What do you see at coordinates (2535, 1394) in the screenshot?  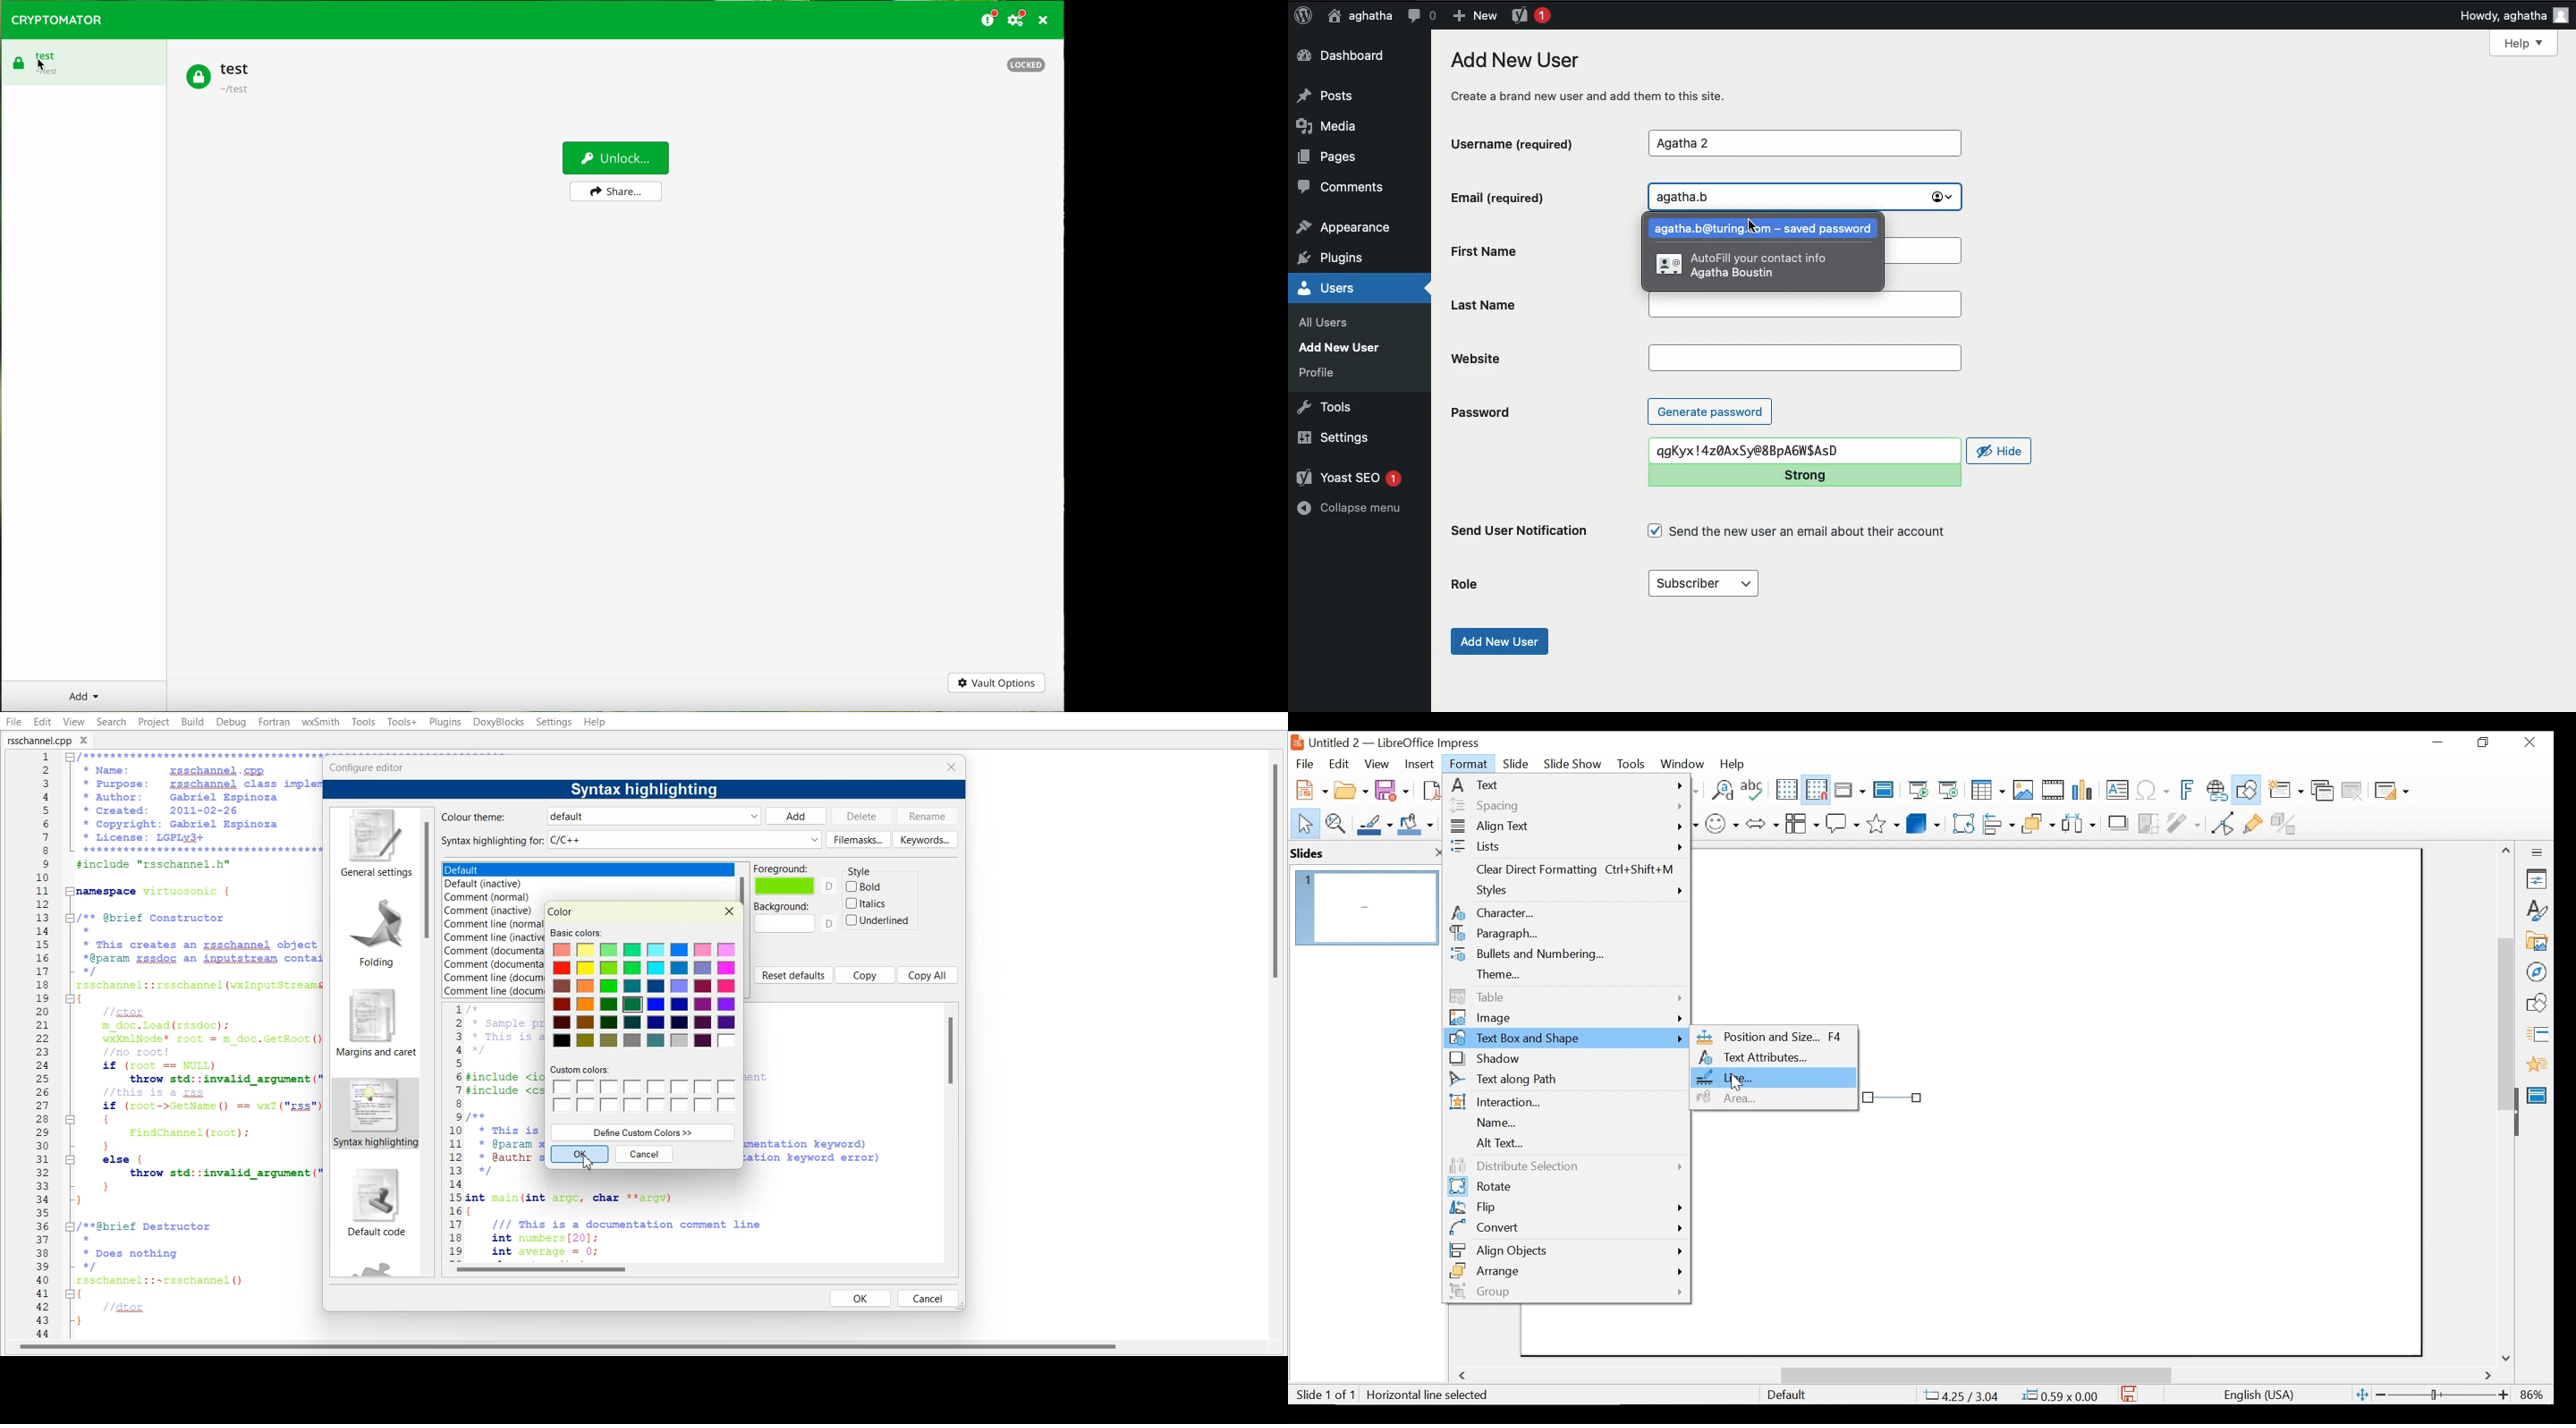 I see `86%` at bounding box center [2535, 1394].